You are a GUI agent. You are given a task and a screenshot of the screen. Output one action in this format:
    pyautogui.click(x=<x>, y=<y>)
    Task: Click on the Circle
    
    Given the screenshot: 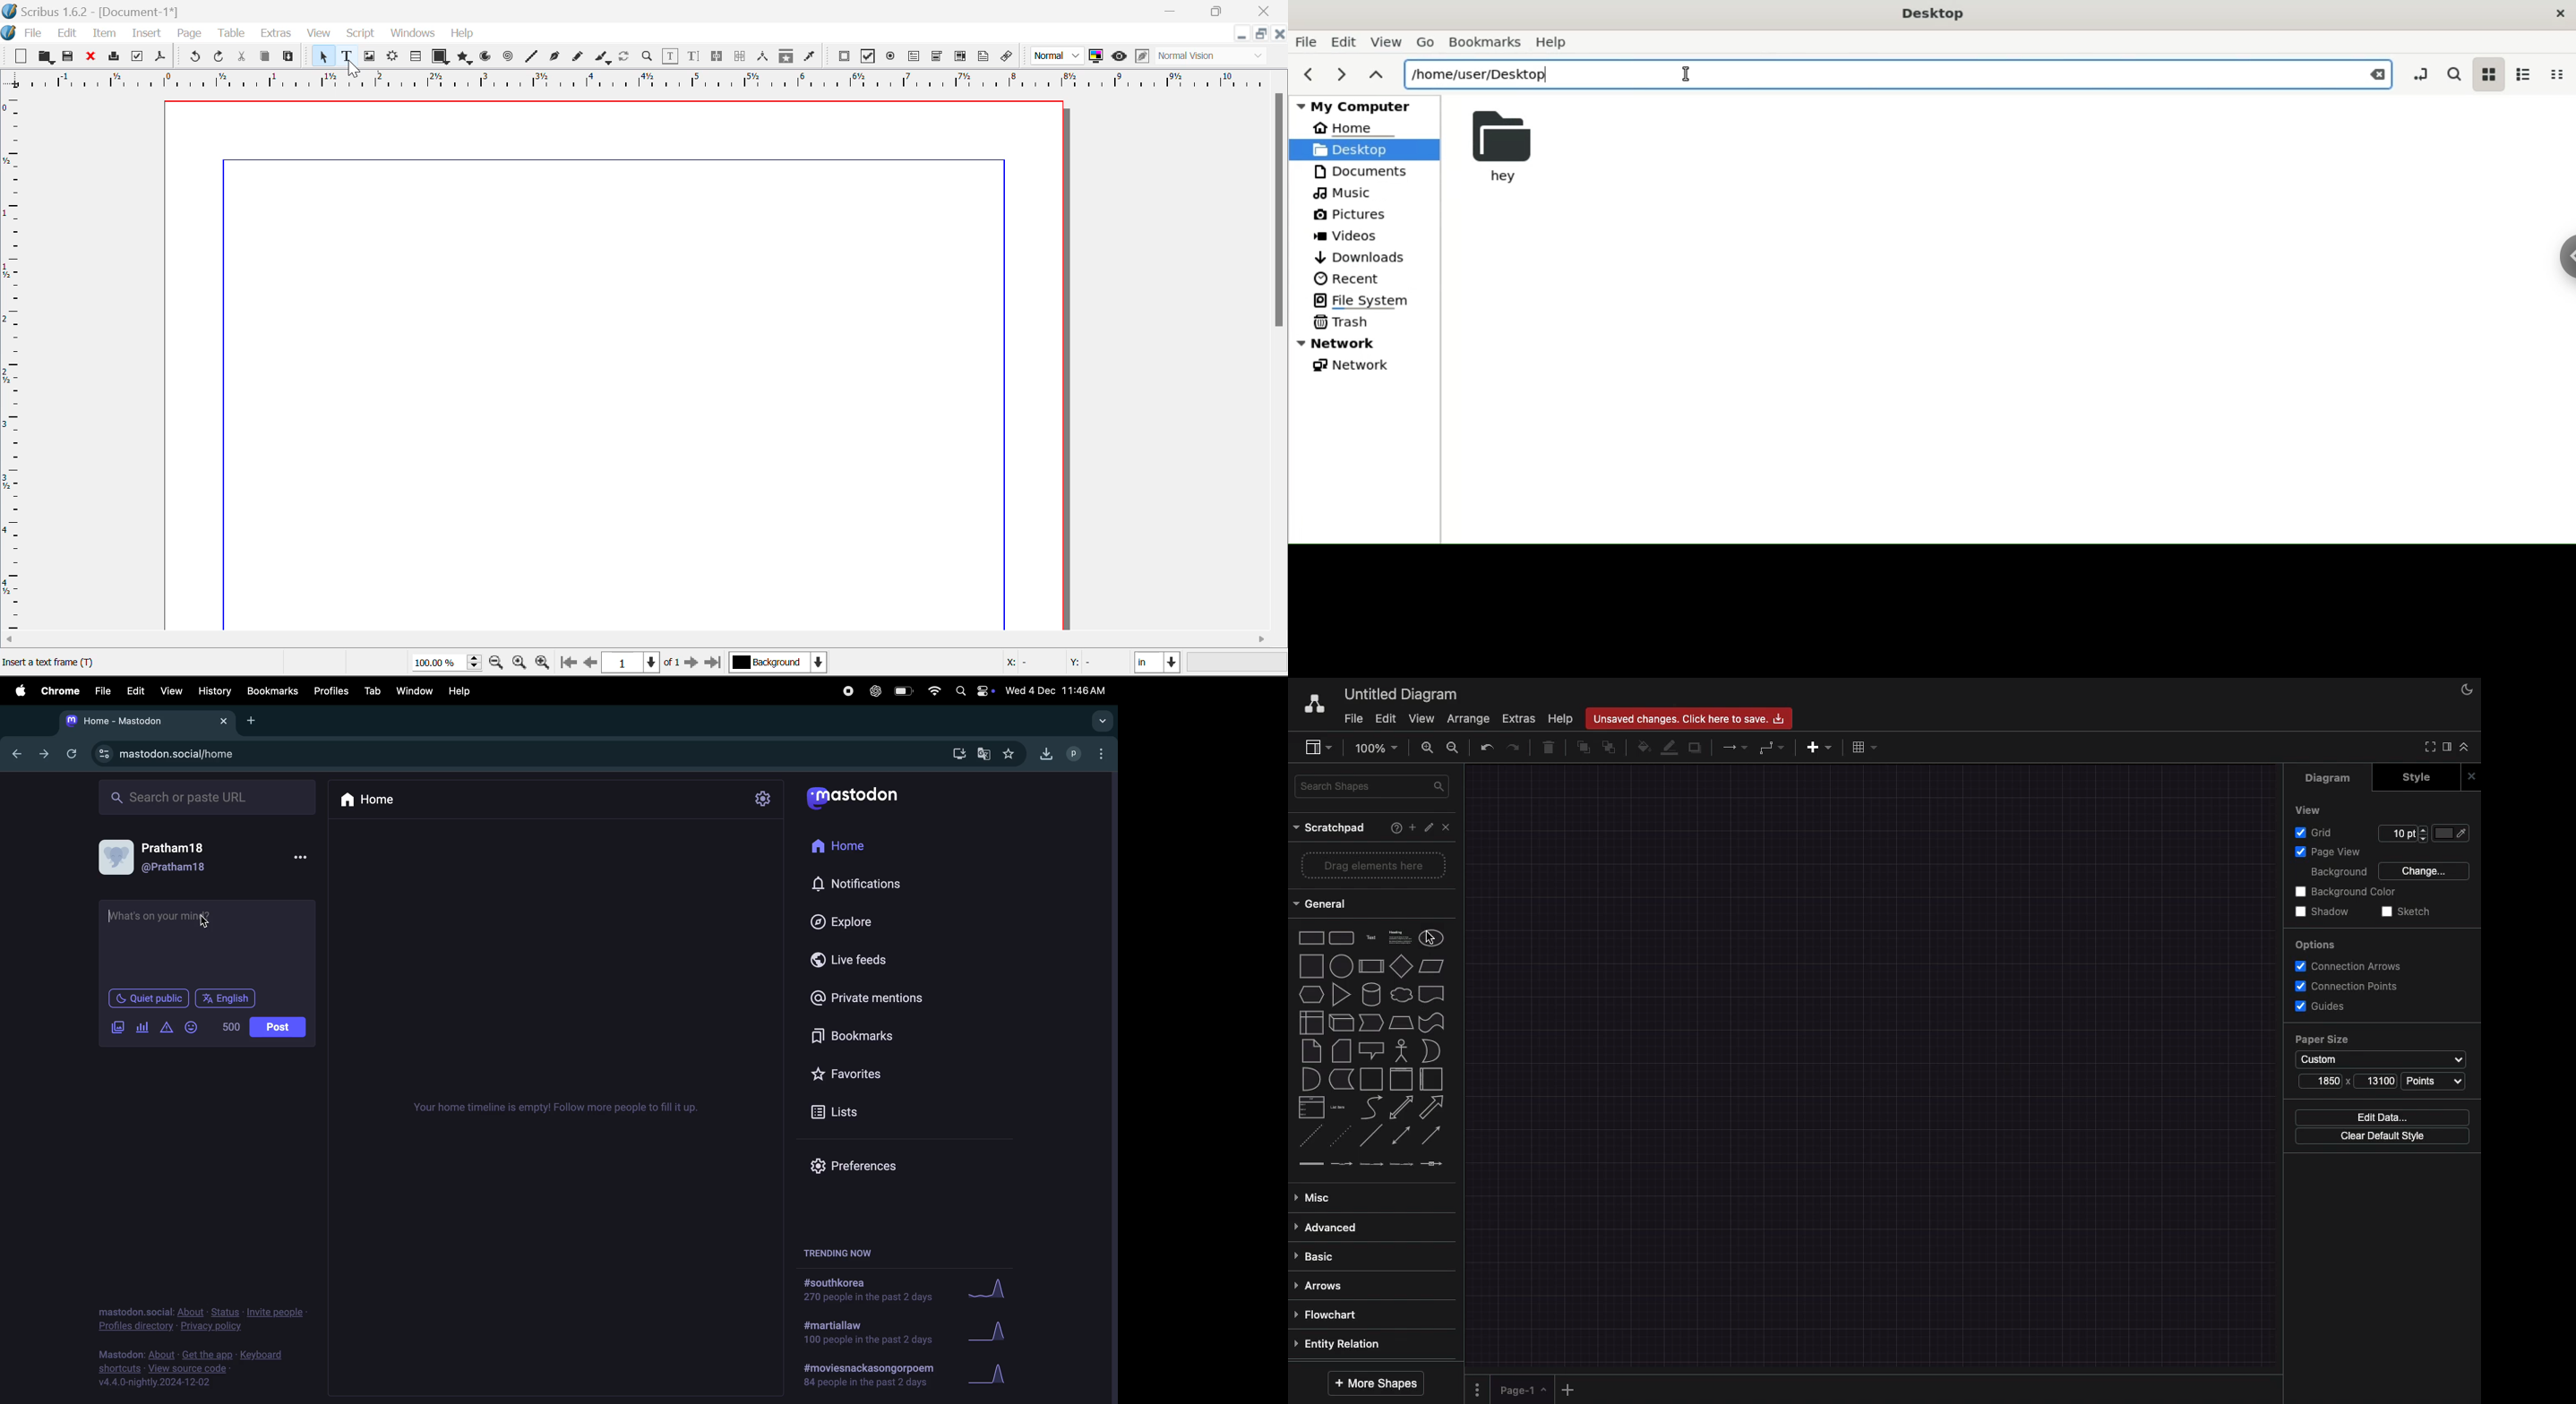 What is the action you would take?
    pyautogui.click(x=1341, y=964)
    